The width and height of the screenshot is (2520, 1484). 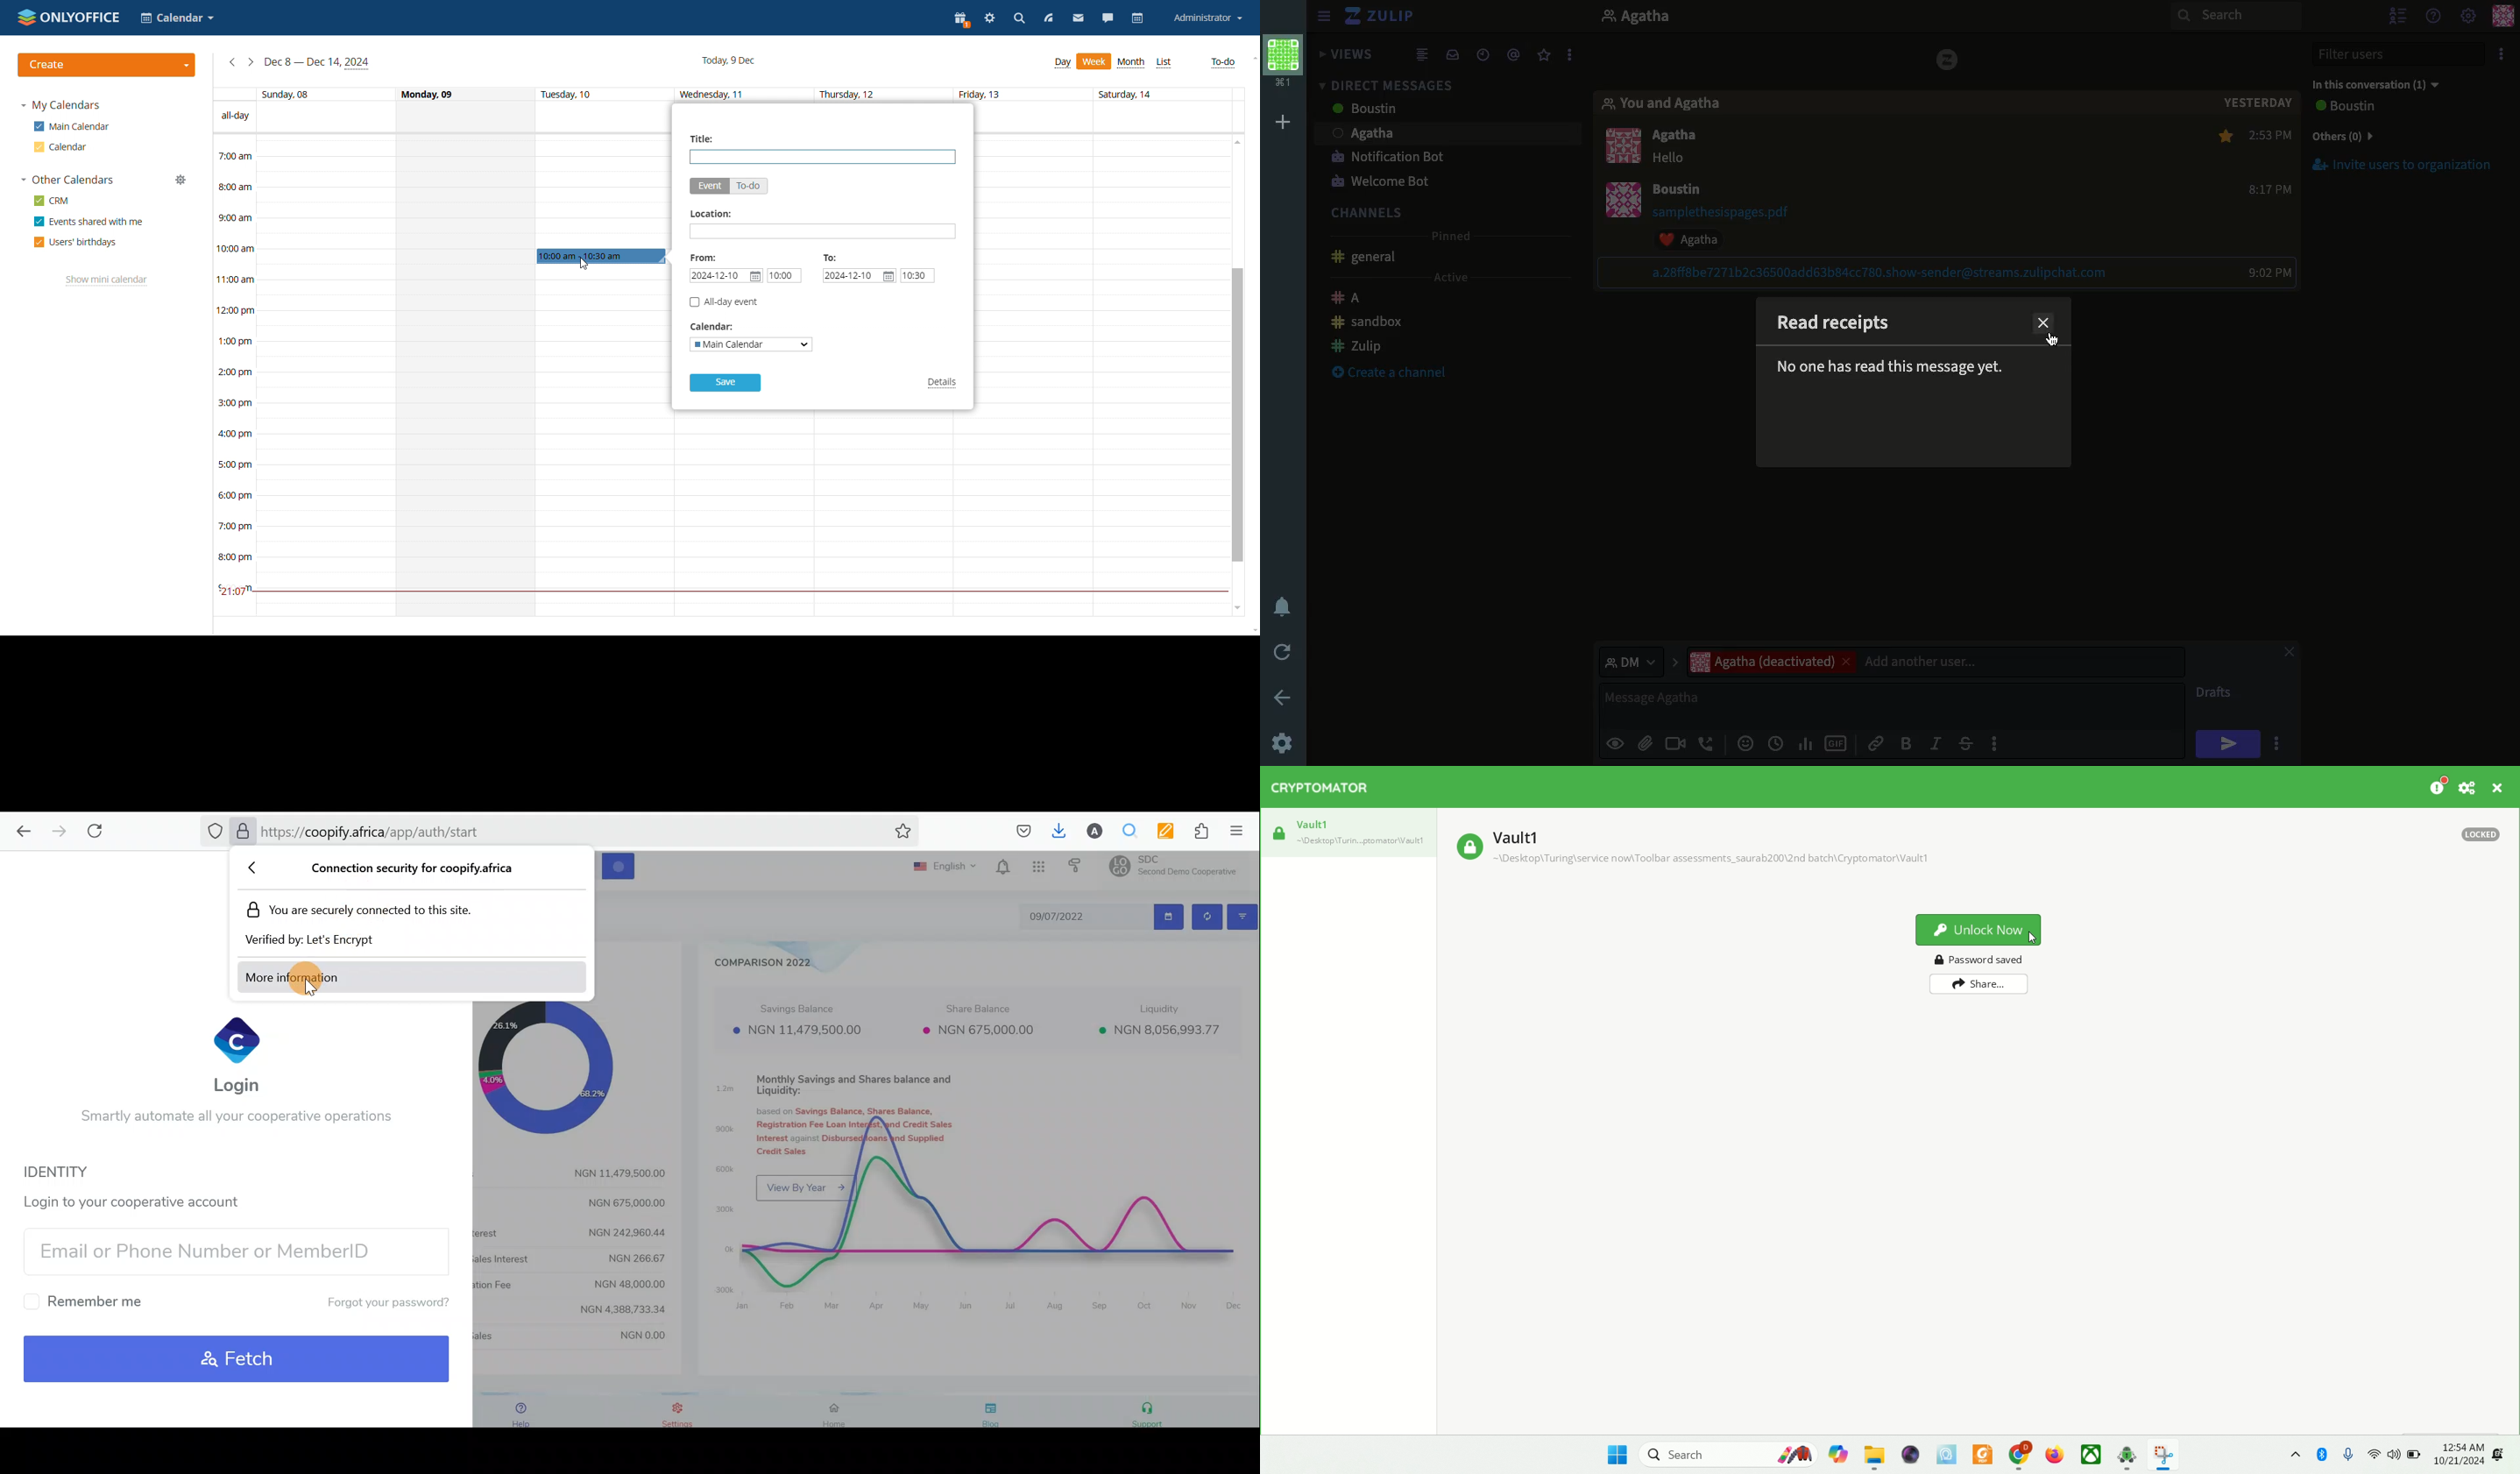 What do you see at coordinates (465, 375) in the screenshot?
I see `whole day` at bounding box center [465, 375].